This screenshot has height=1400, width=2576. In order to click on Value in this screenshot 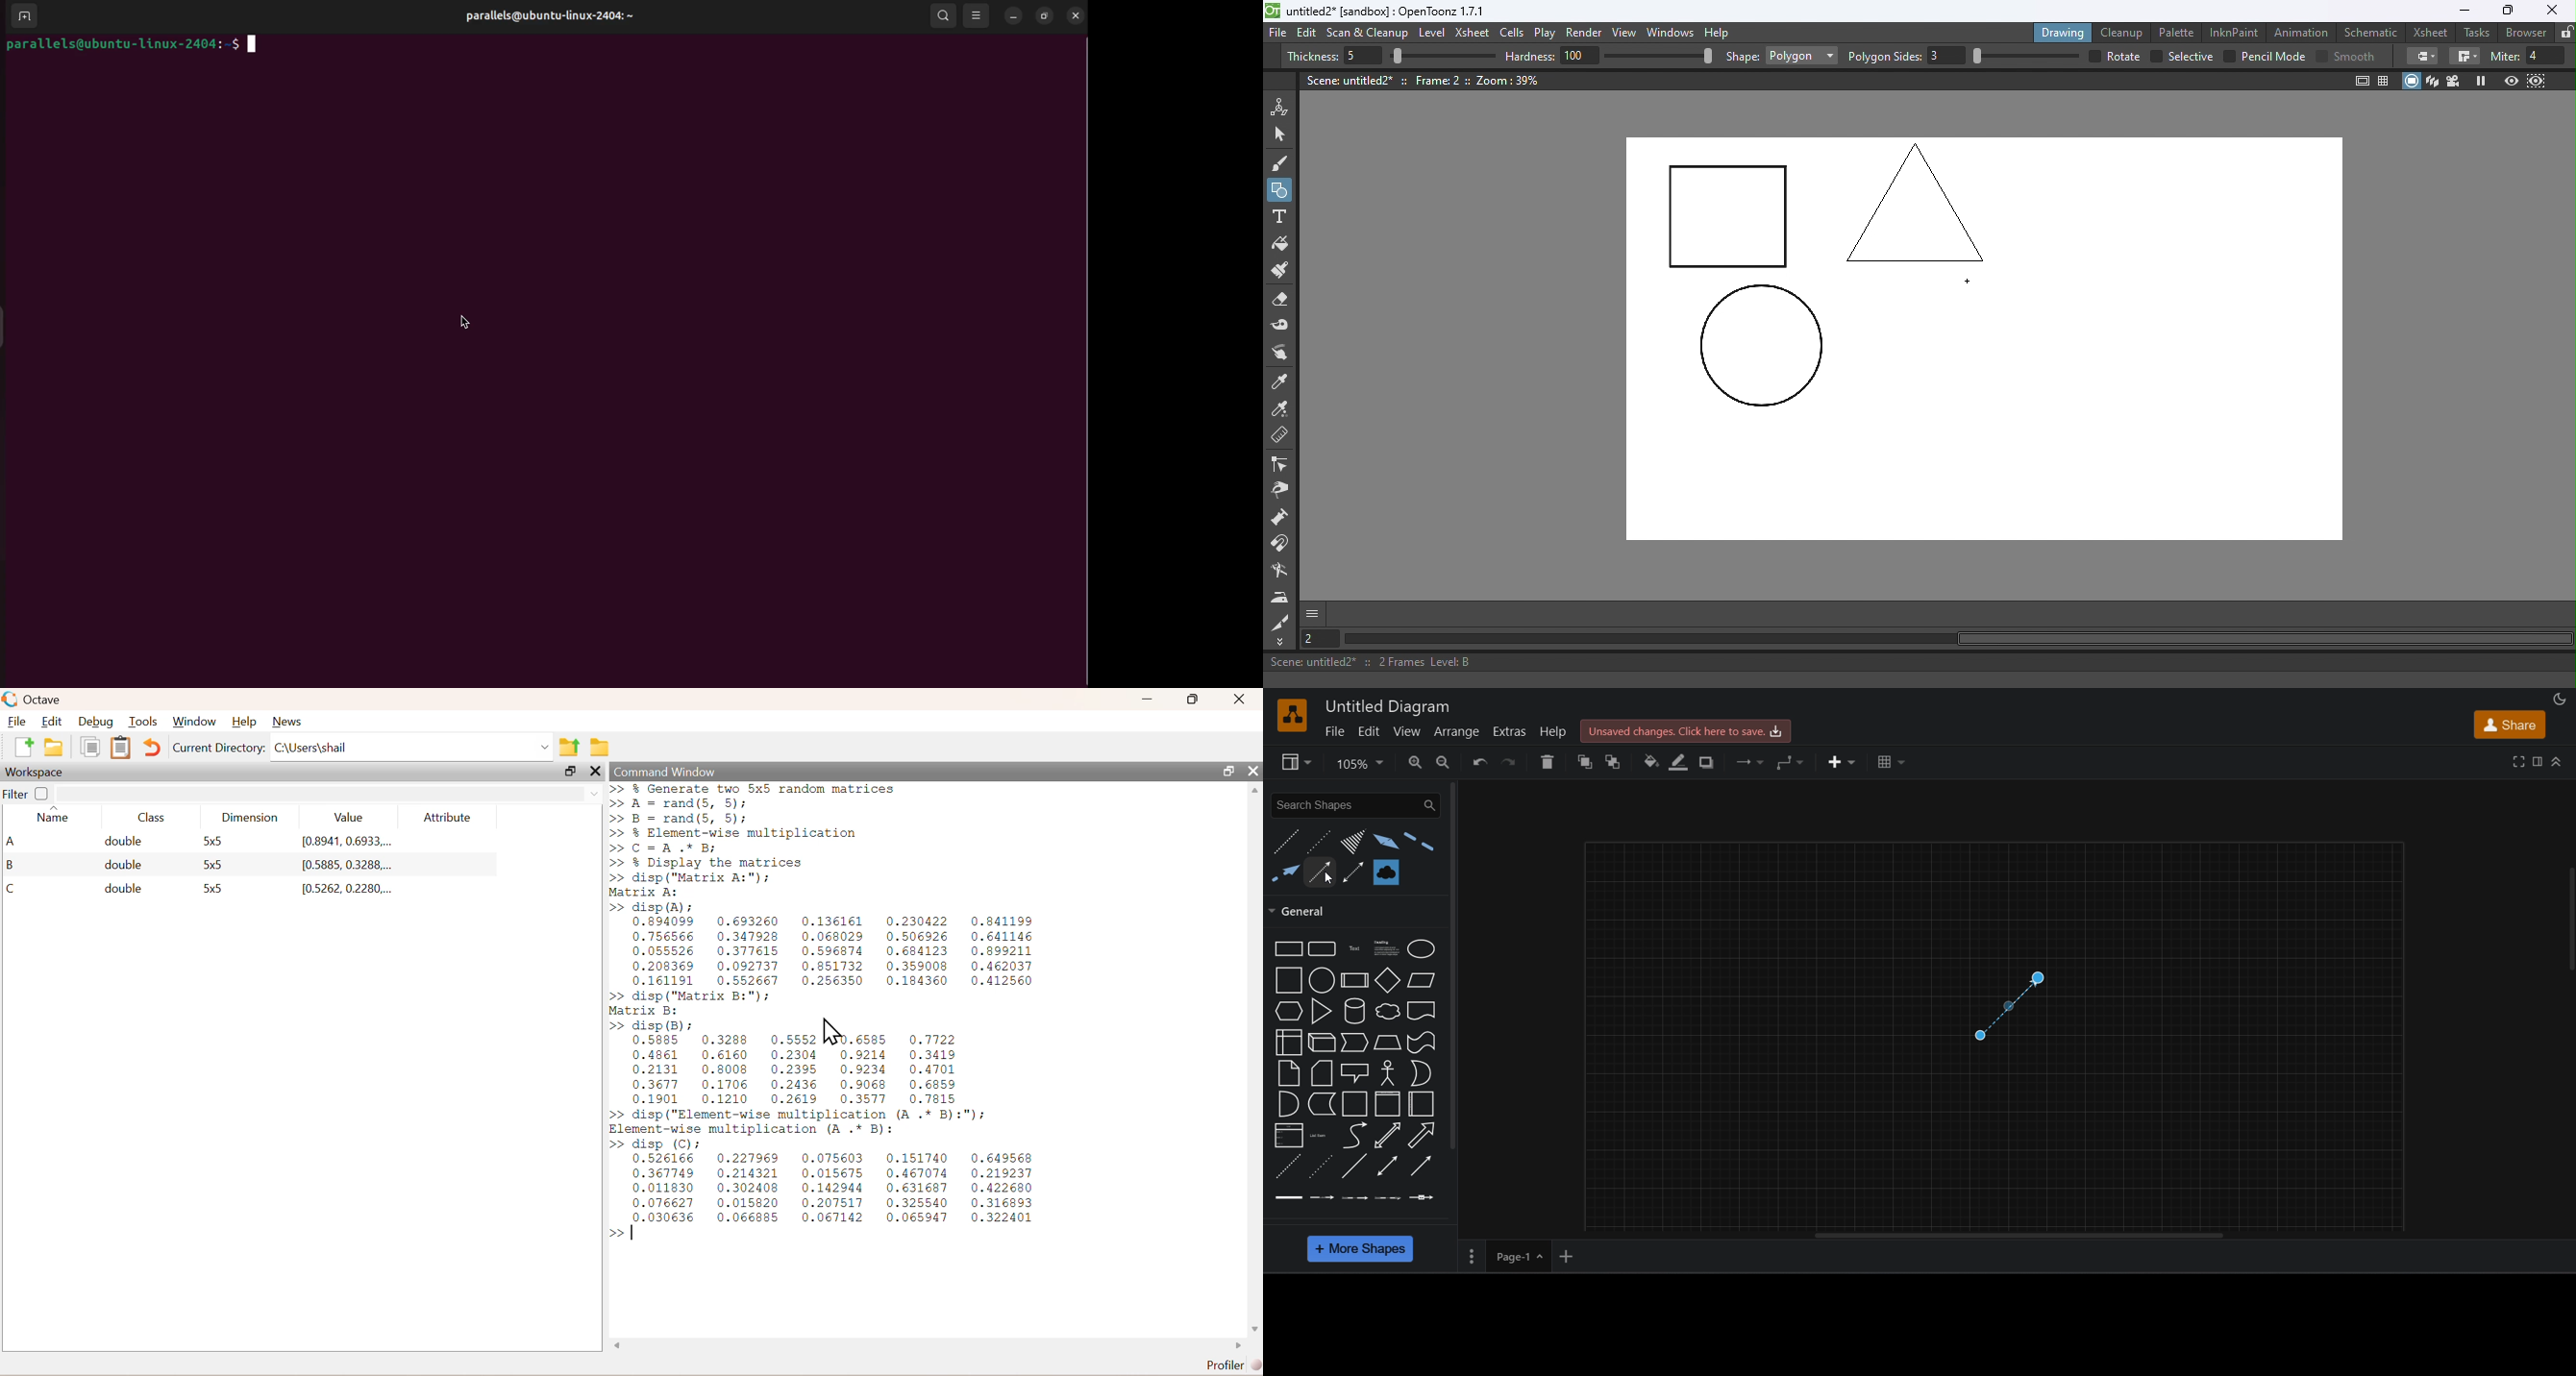, I will do `click(347, 816)`.